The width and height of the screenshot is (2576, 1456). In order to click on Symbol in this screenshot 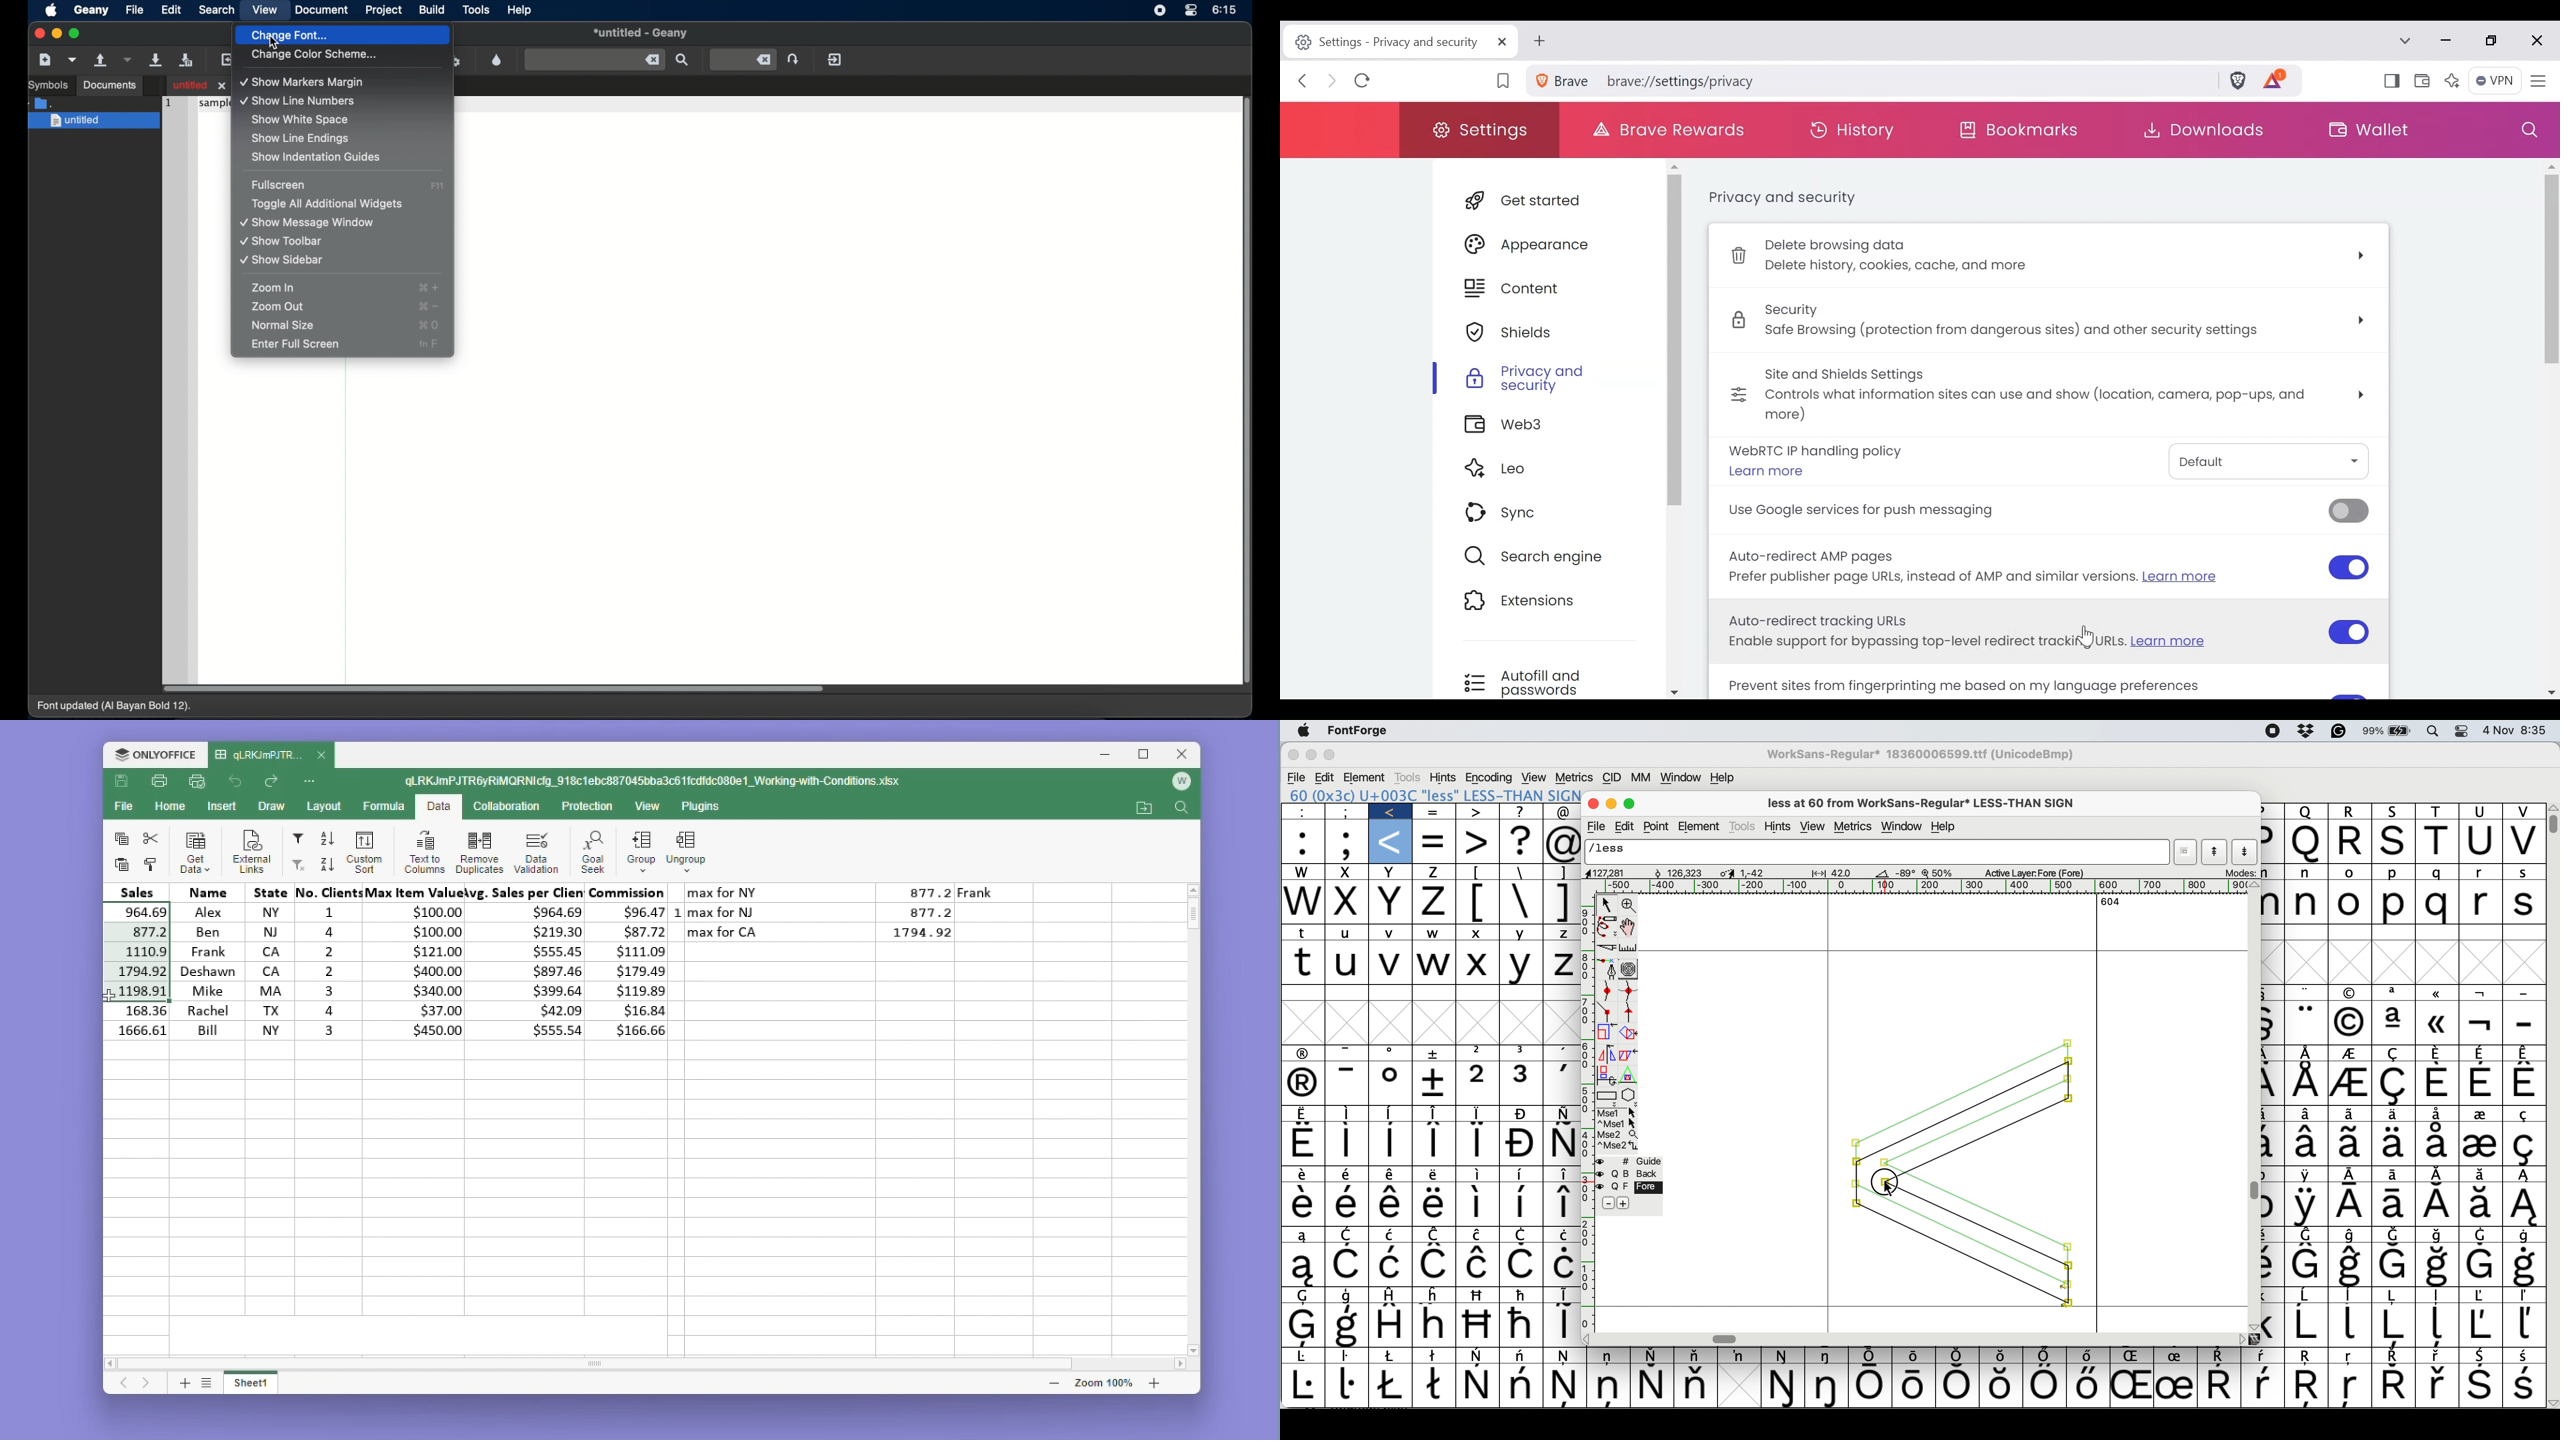, I will do `click(1307, 1174)`.